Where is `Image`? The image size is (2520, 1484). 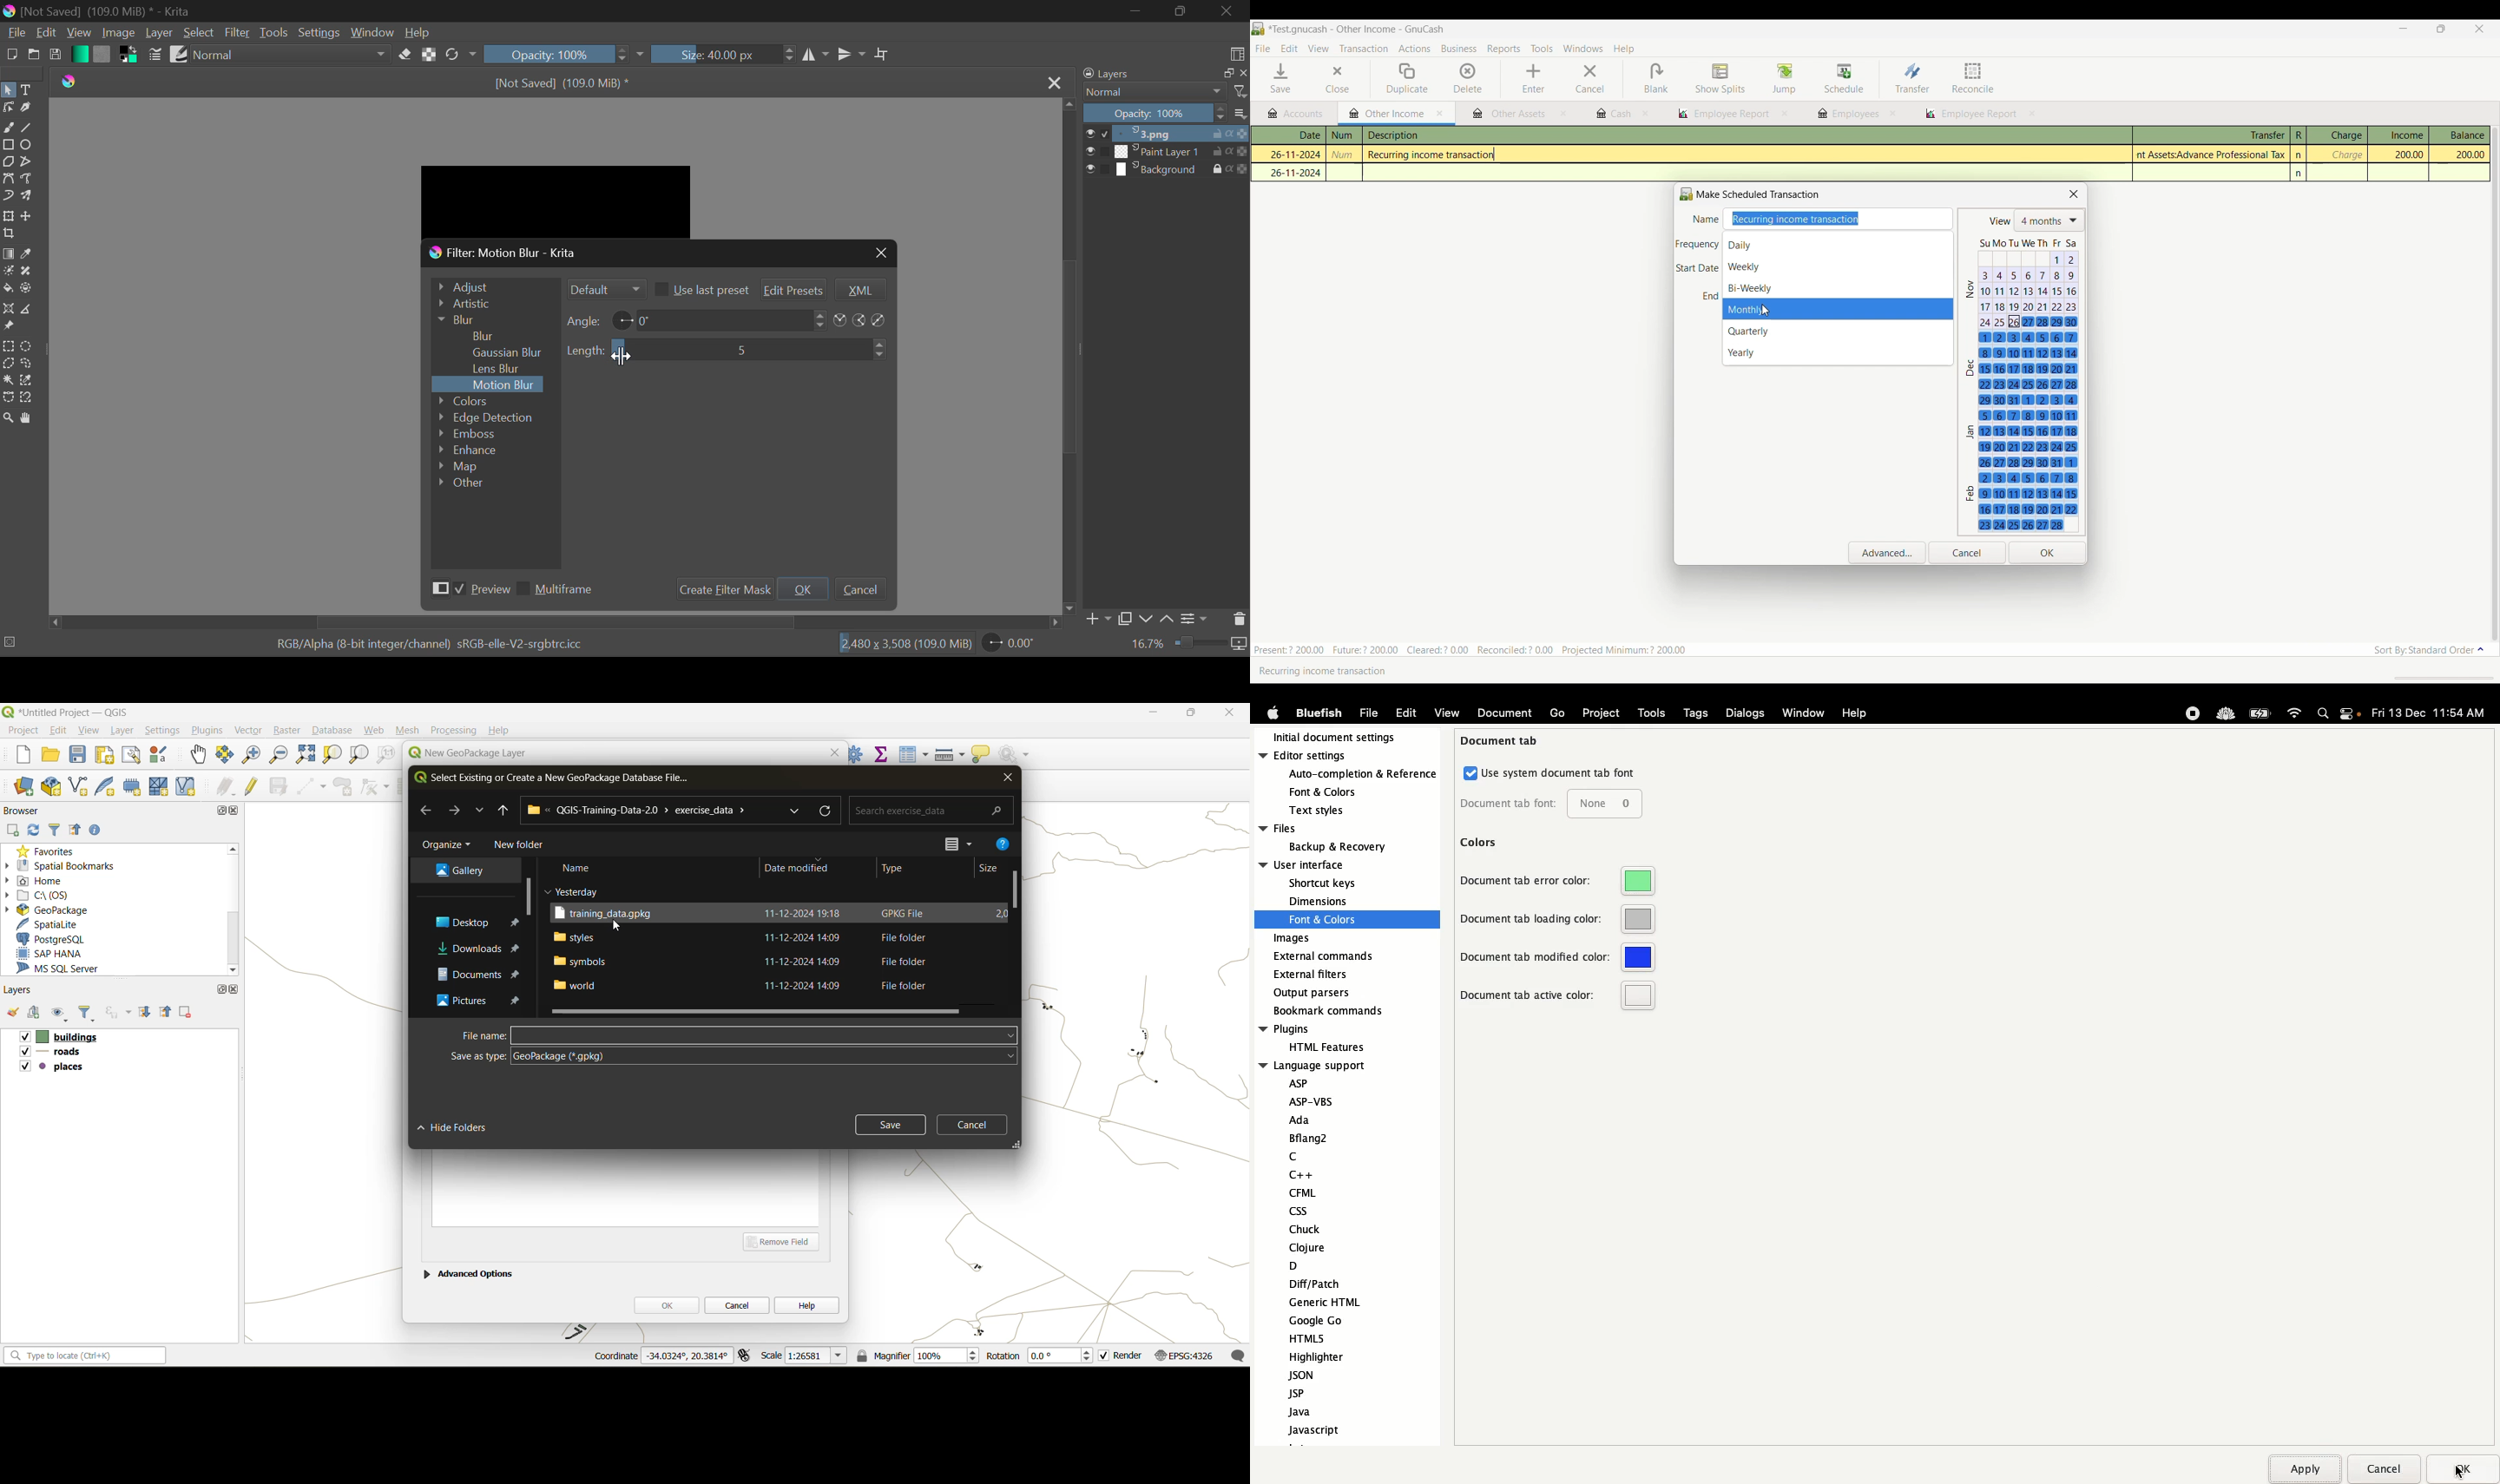 Image is located at coordinates (118, 34).